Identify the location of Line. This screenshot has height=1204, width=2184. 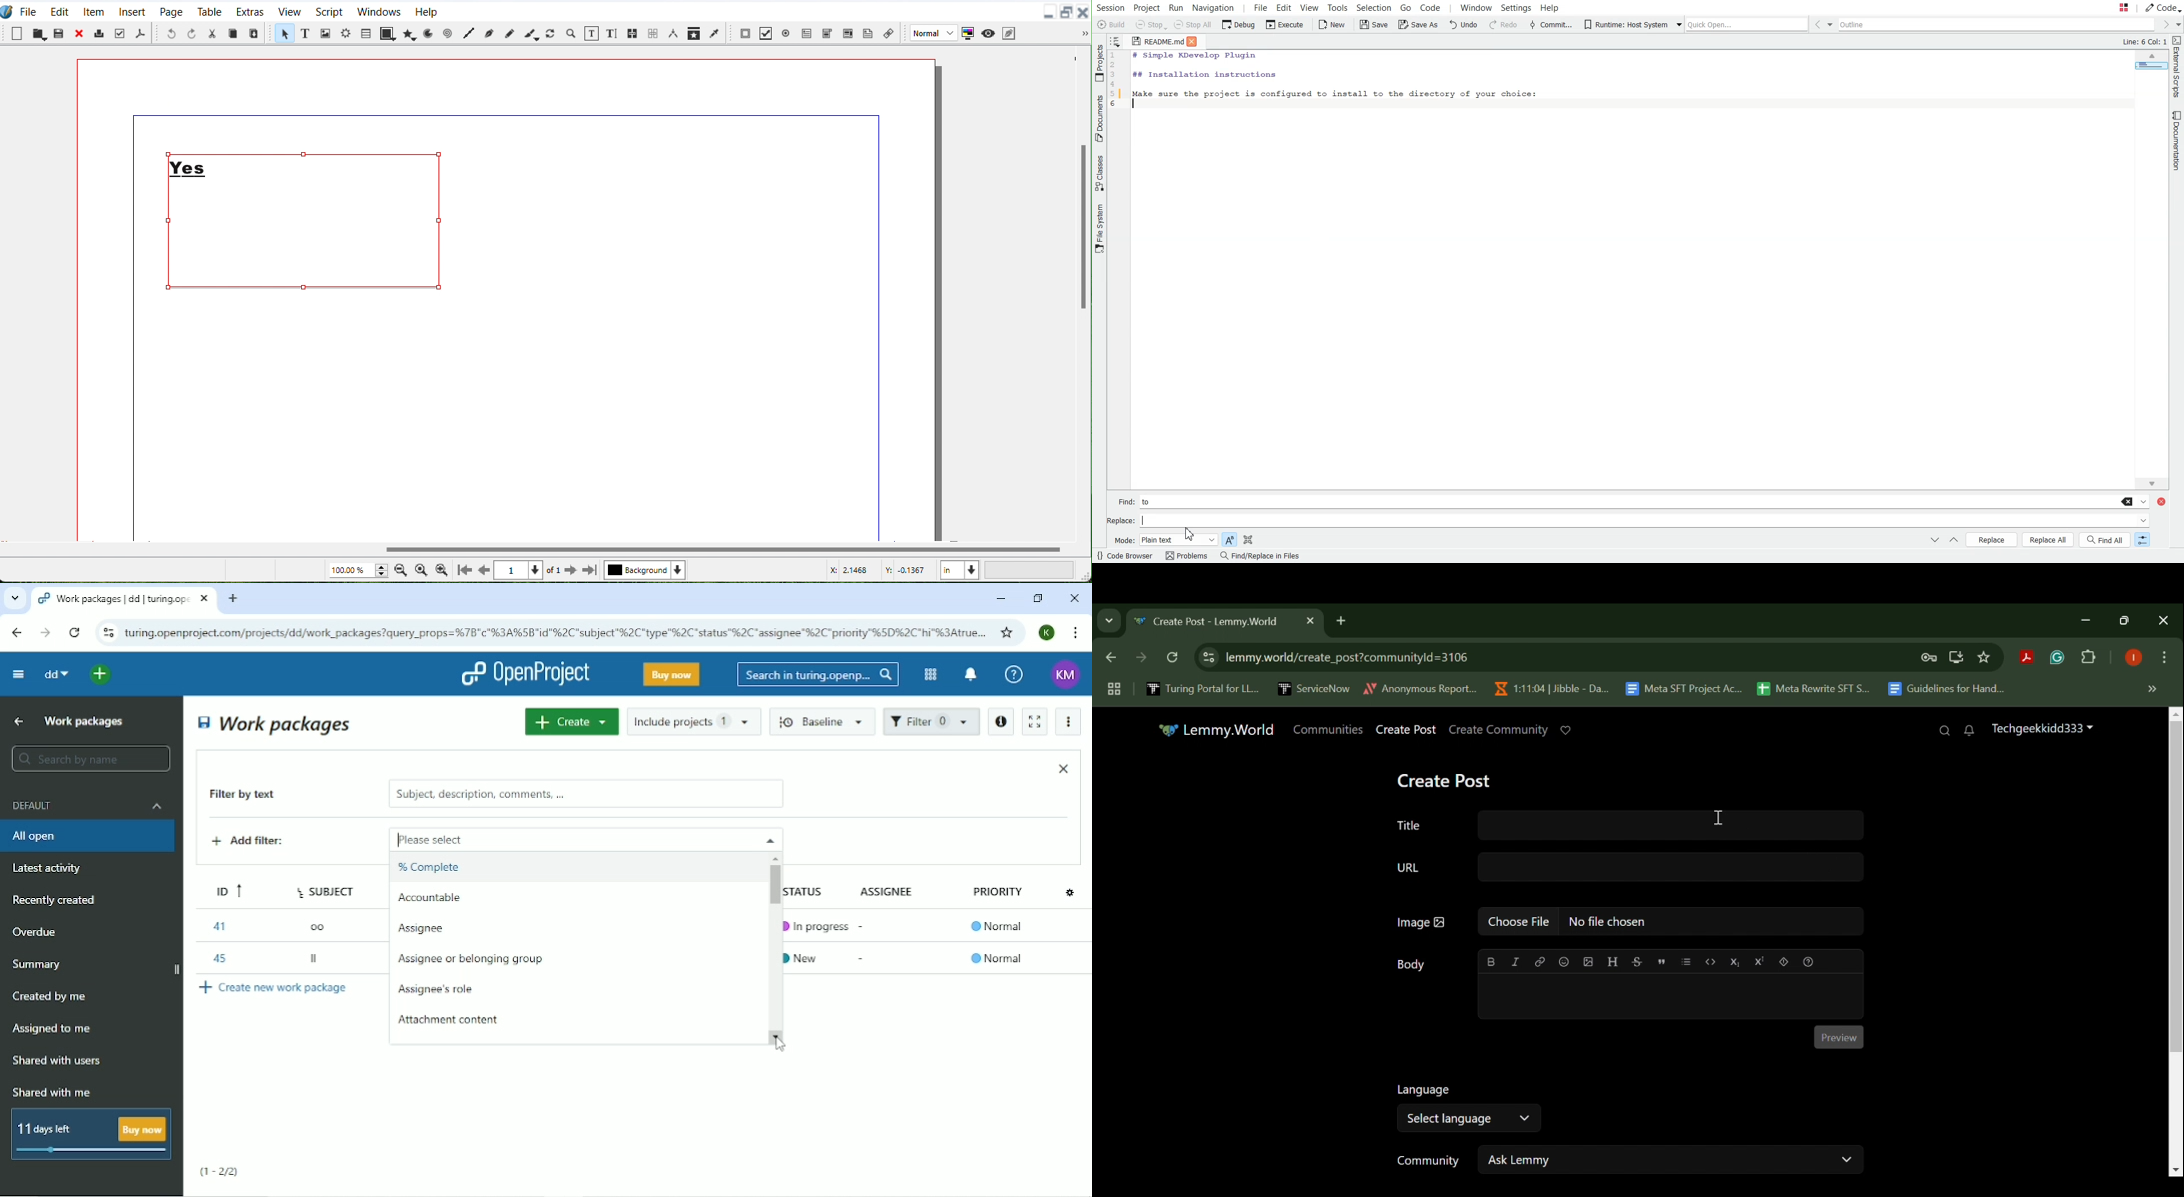
(468, 34).